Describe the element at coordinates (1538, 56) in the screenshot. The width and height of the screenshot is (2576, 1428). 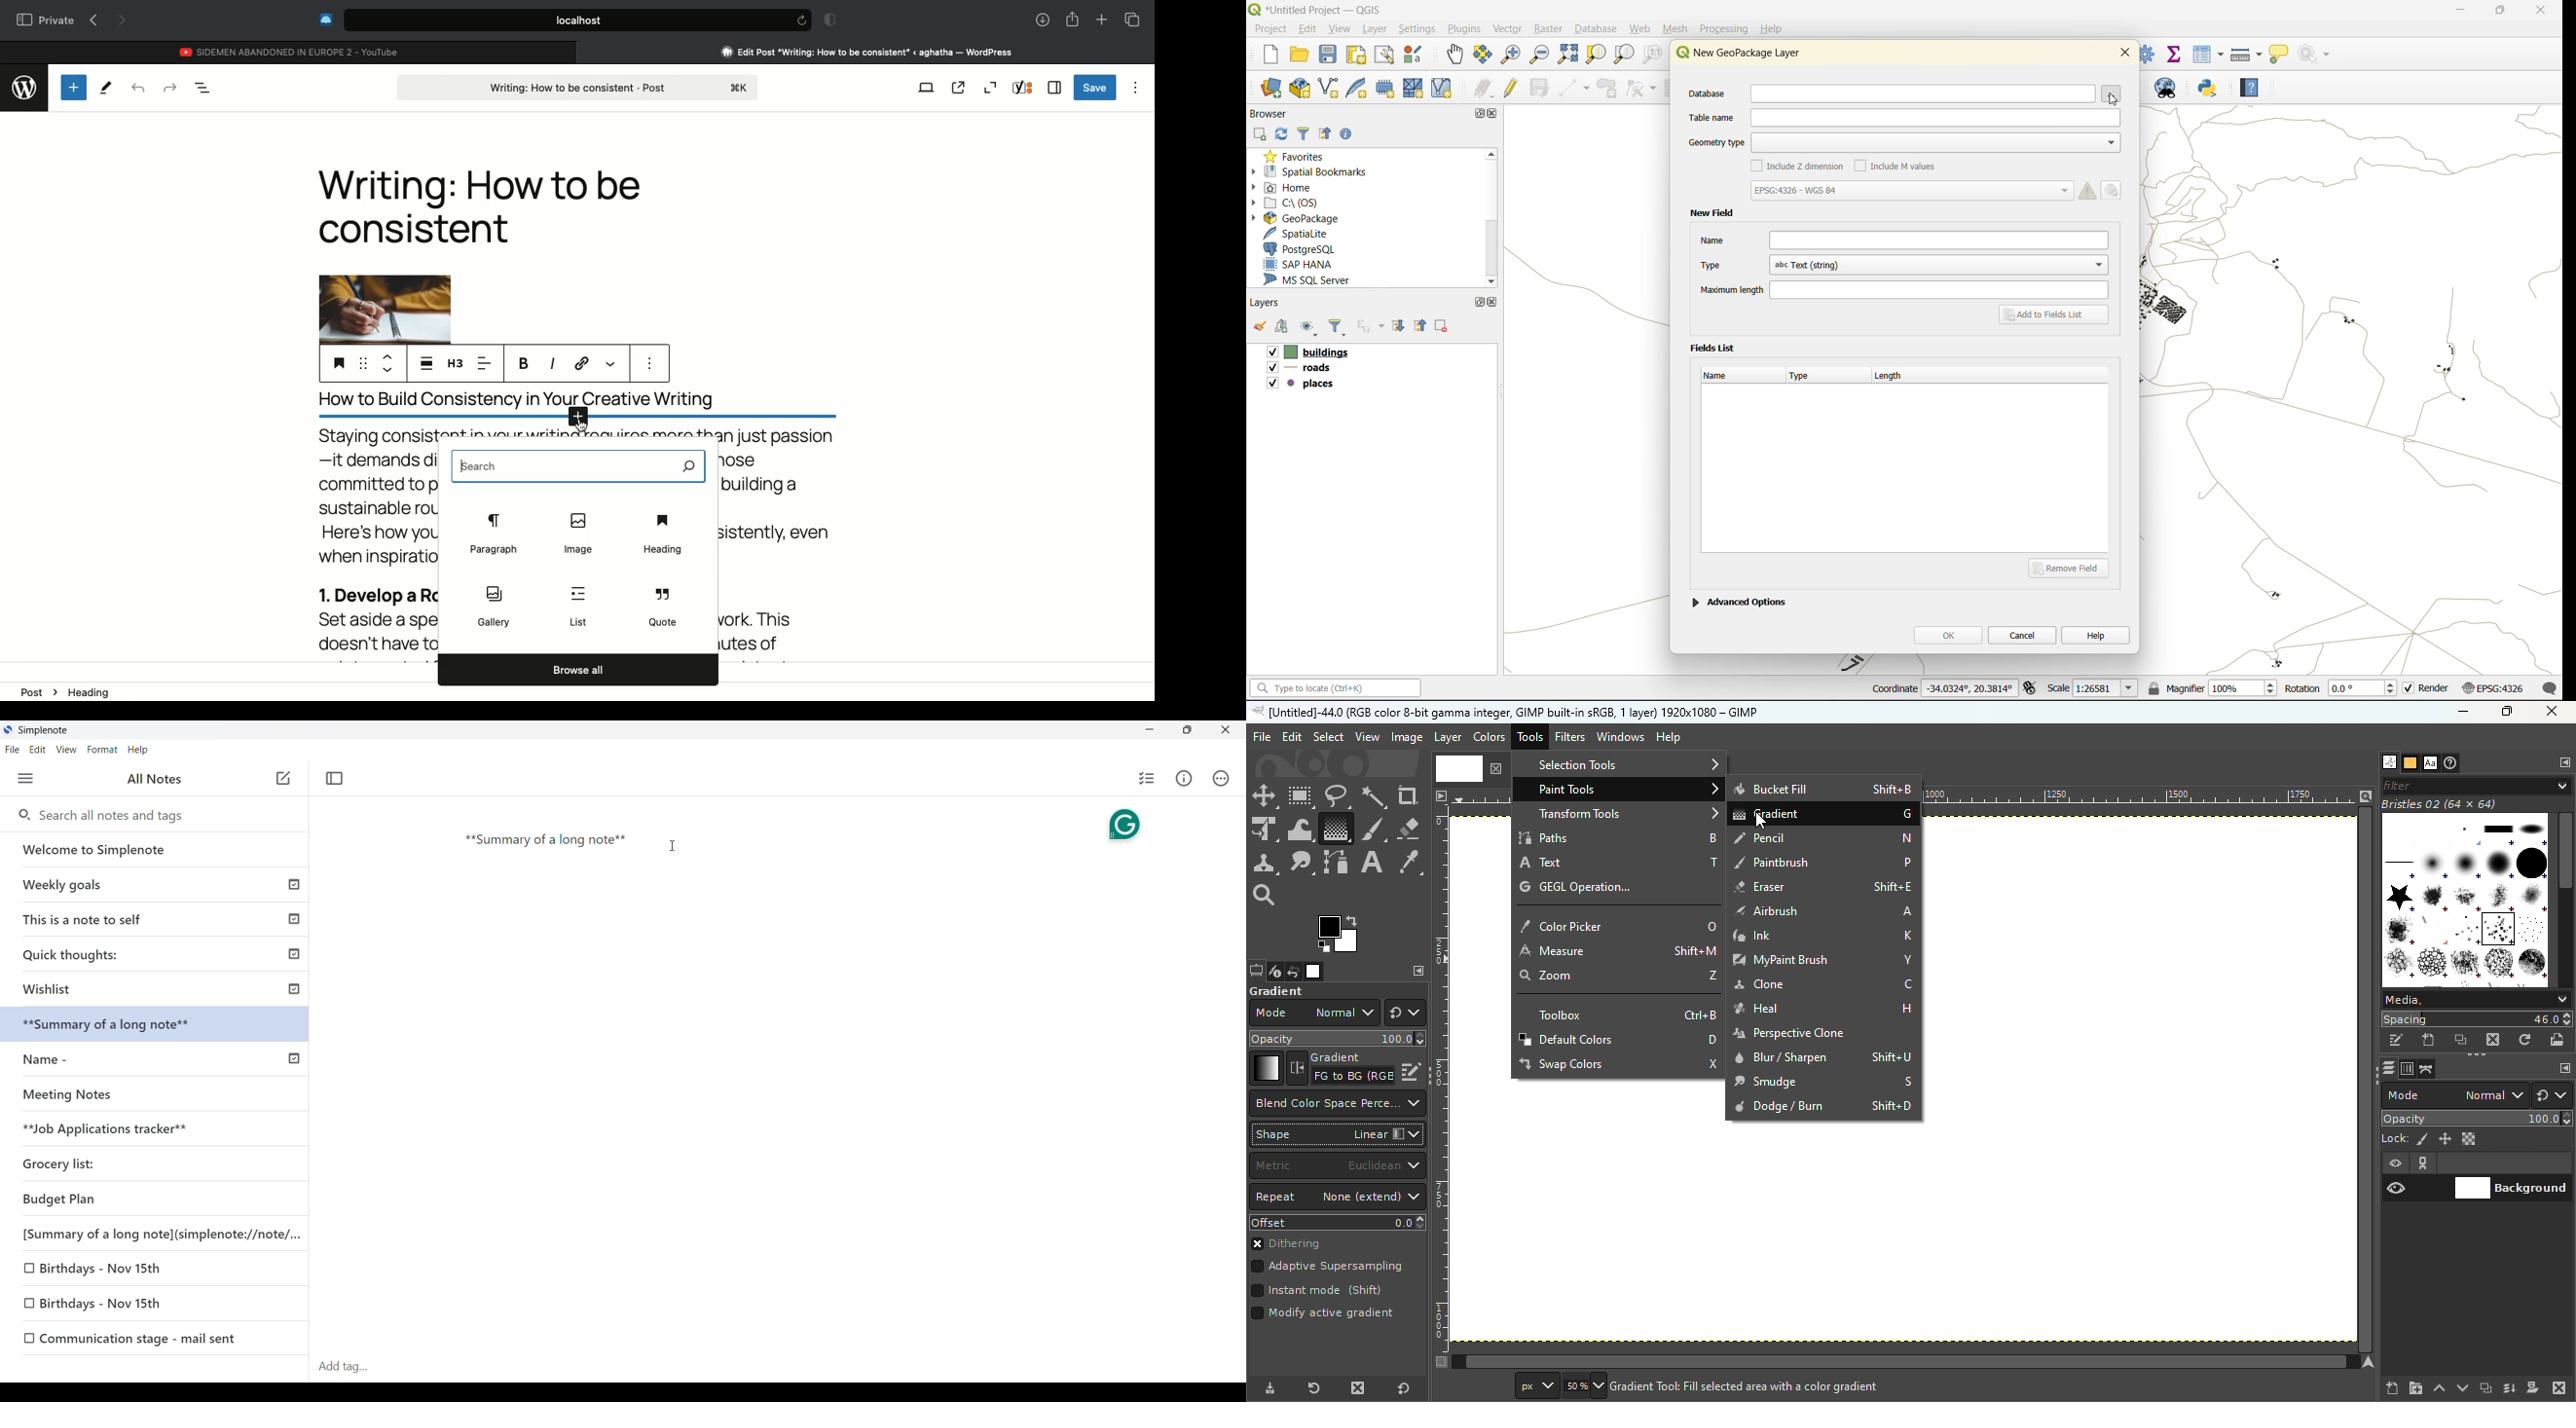
I see `zoom out` at that location.